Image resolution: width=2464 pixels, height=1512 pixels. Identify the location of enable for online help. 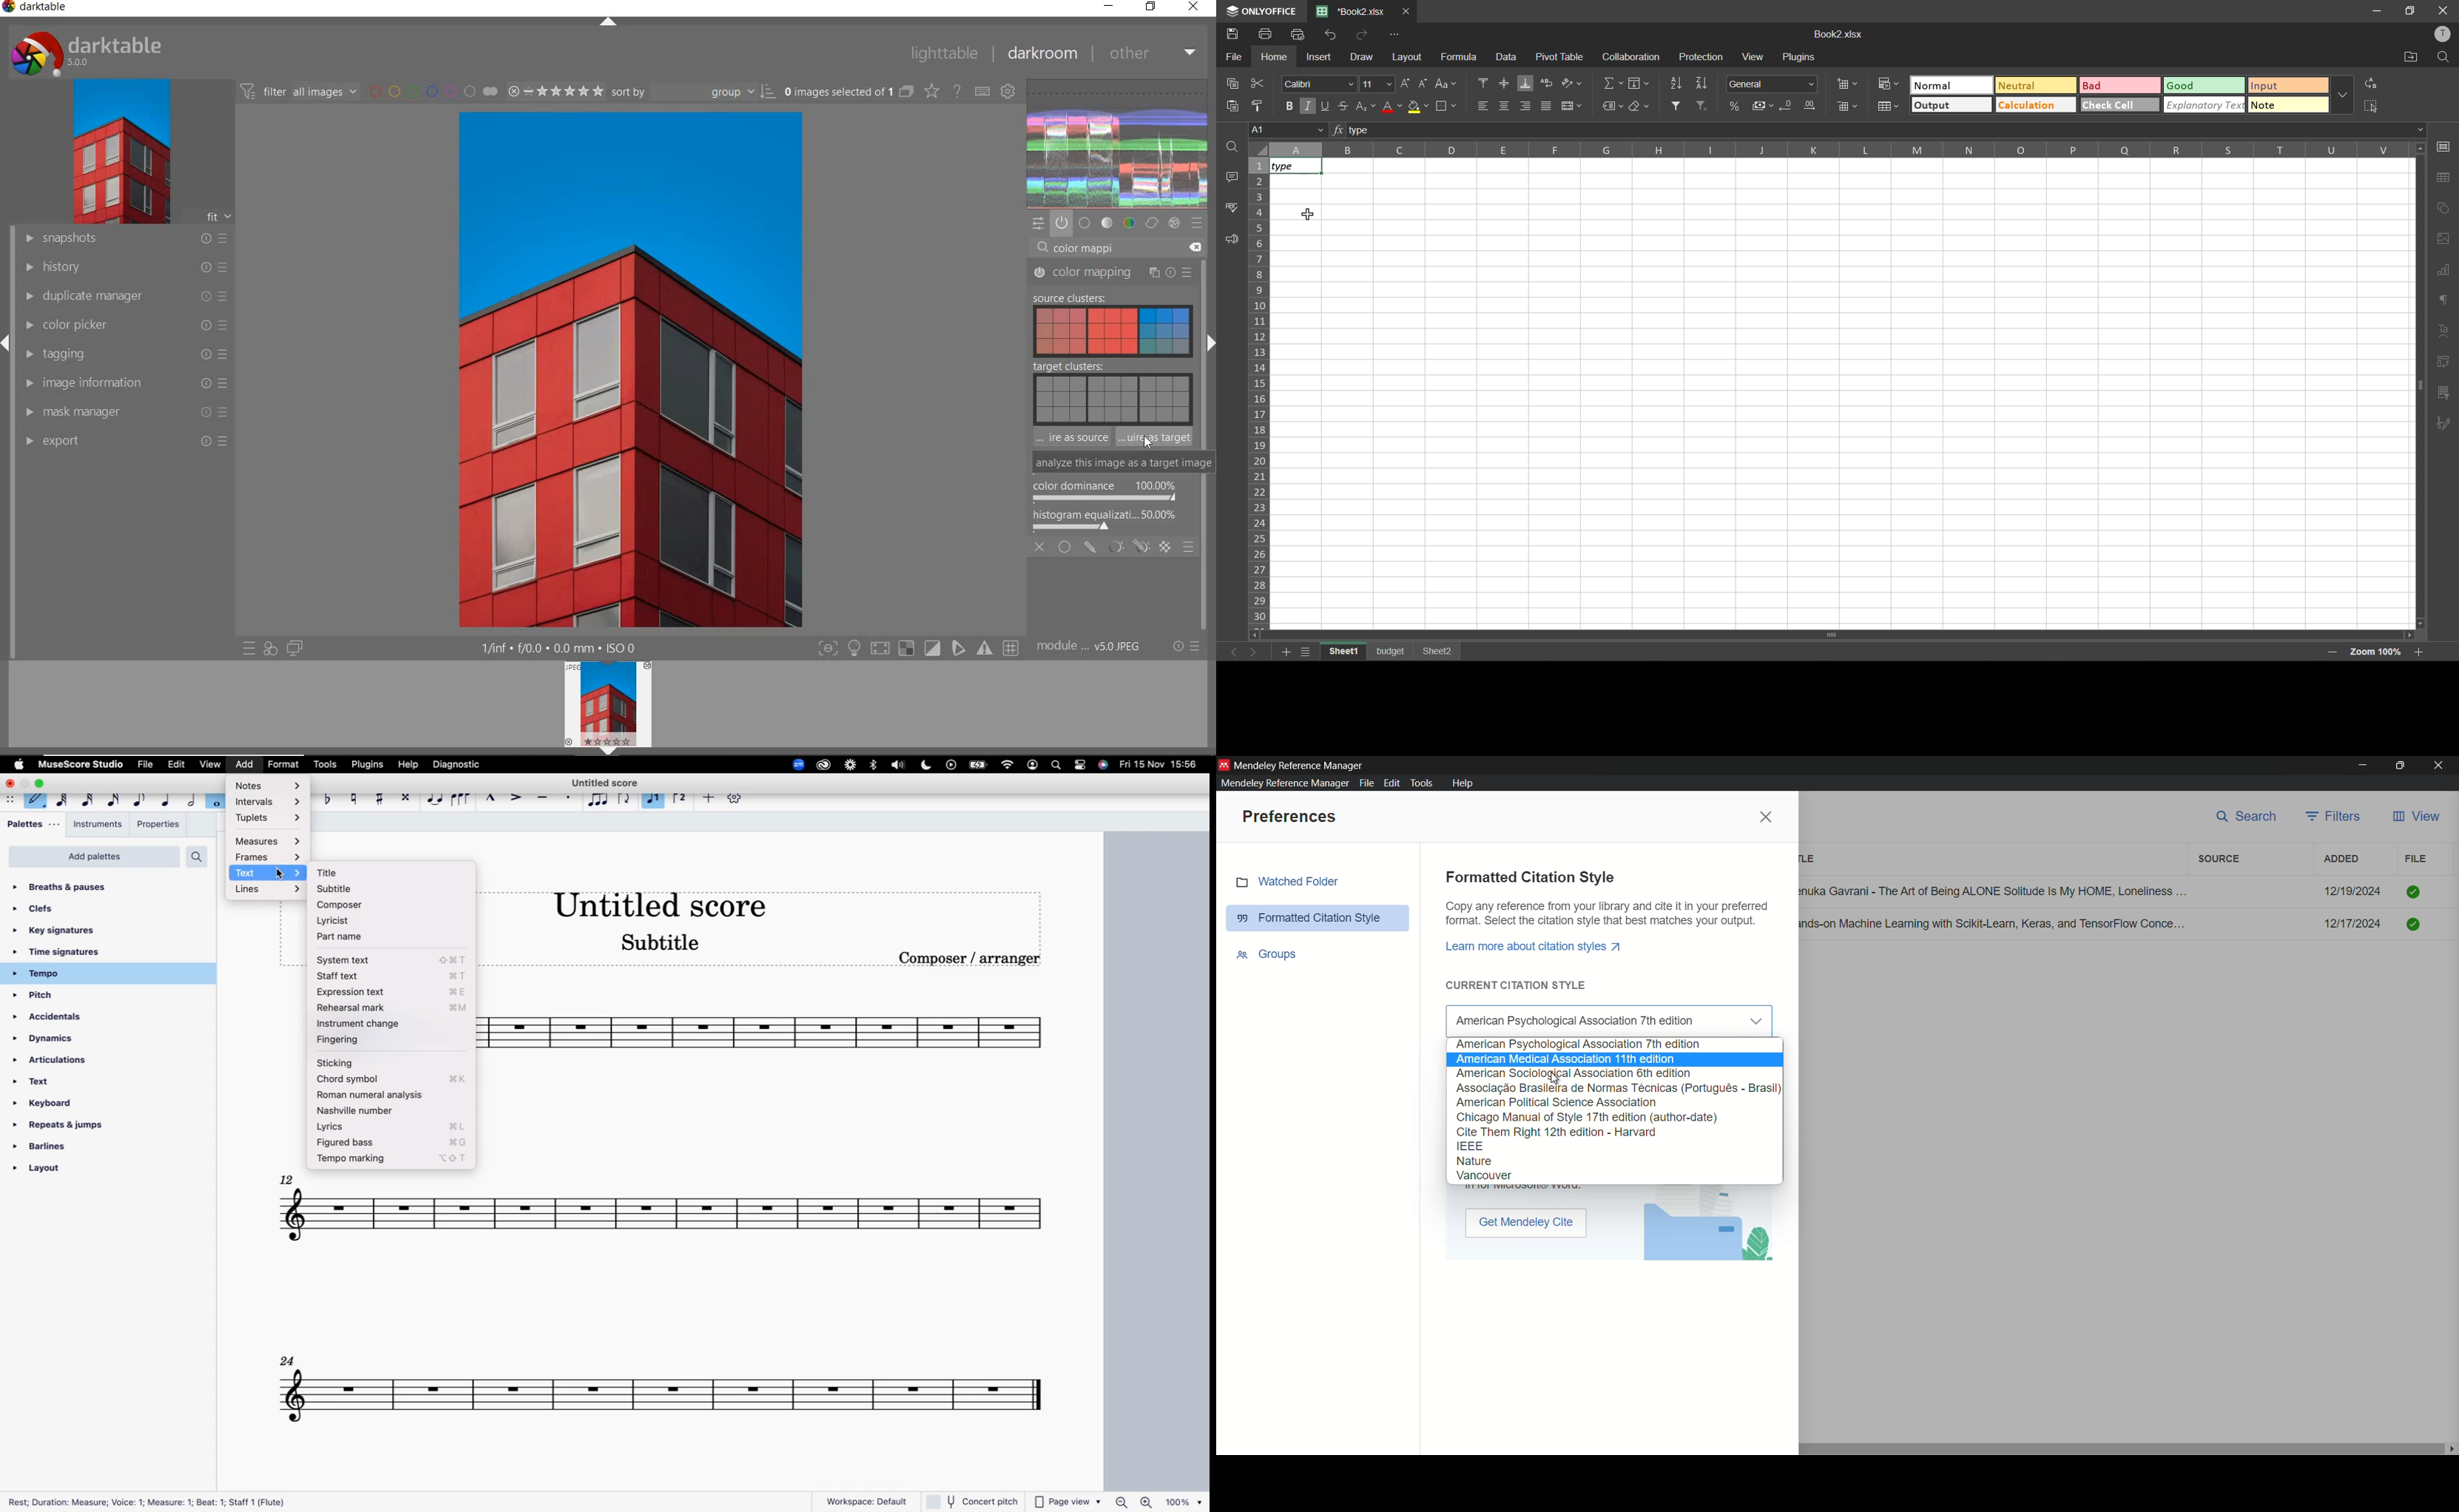
(957, 91).